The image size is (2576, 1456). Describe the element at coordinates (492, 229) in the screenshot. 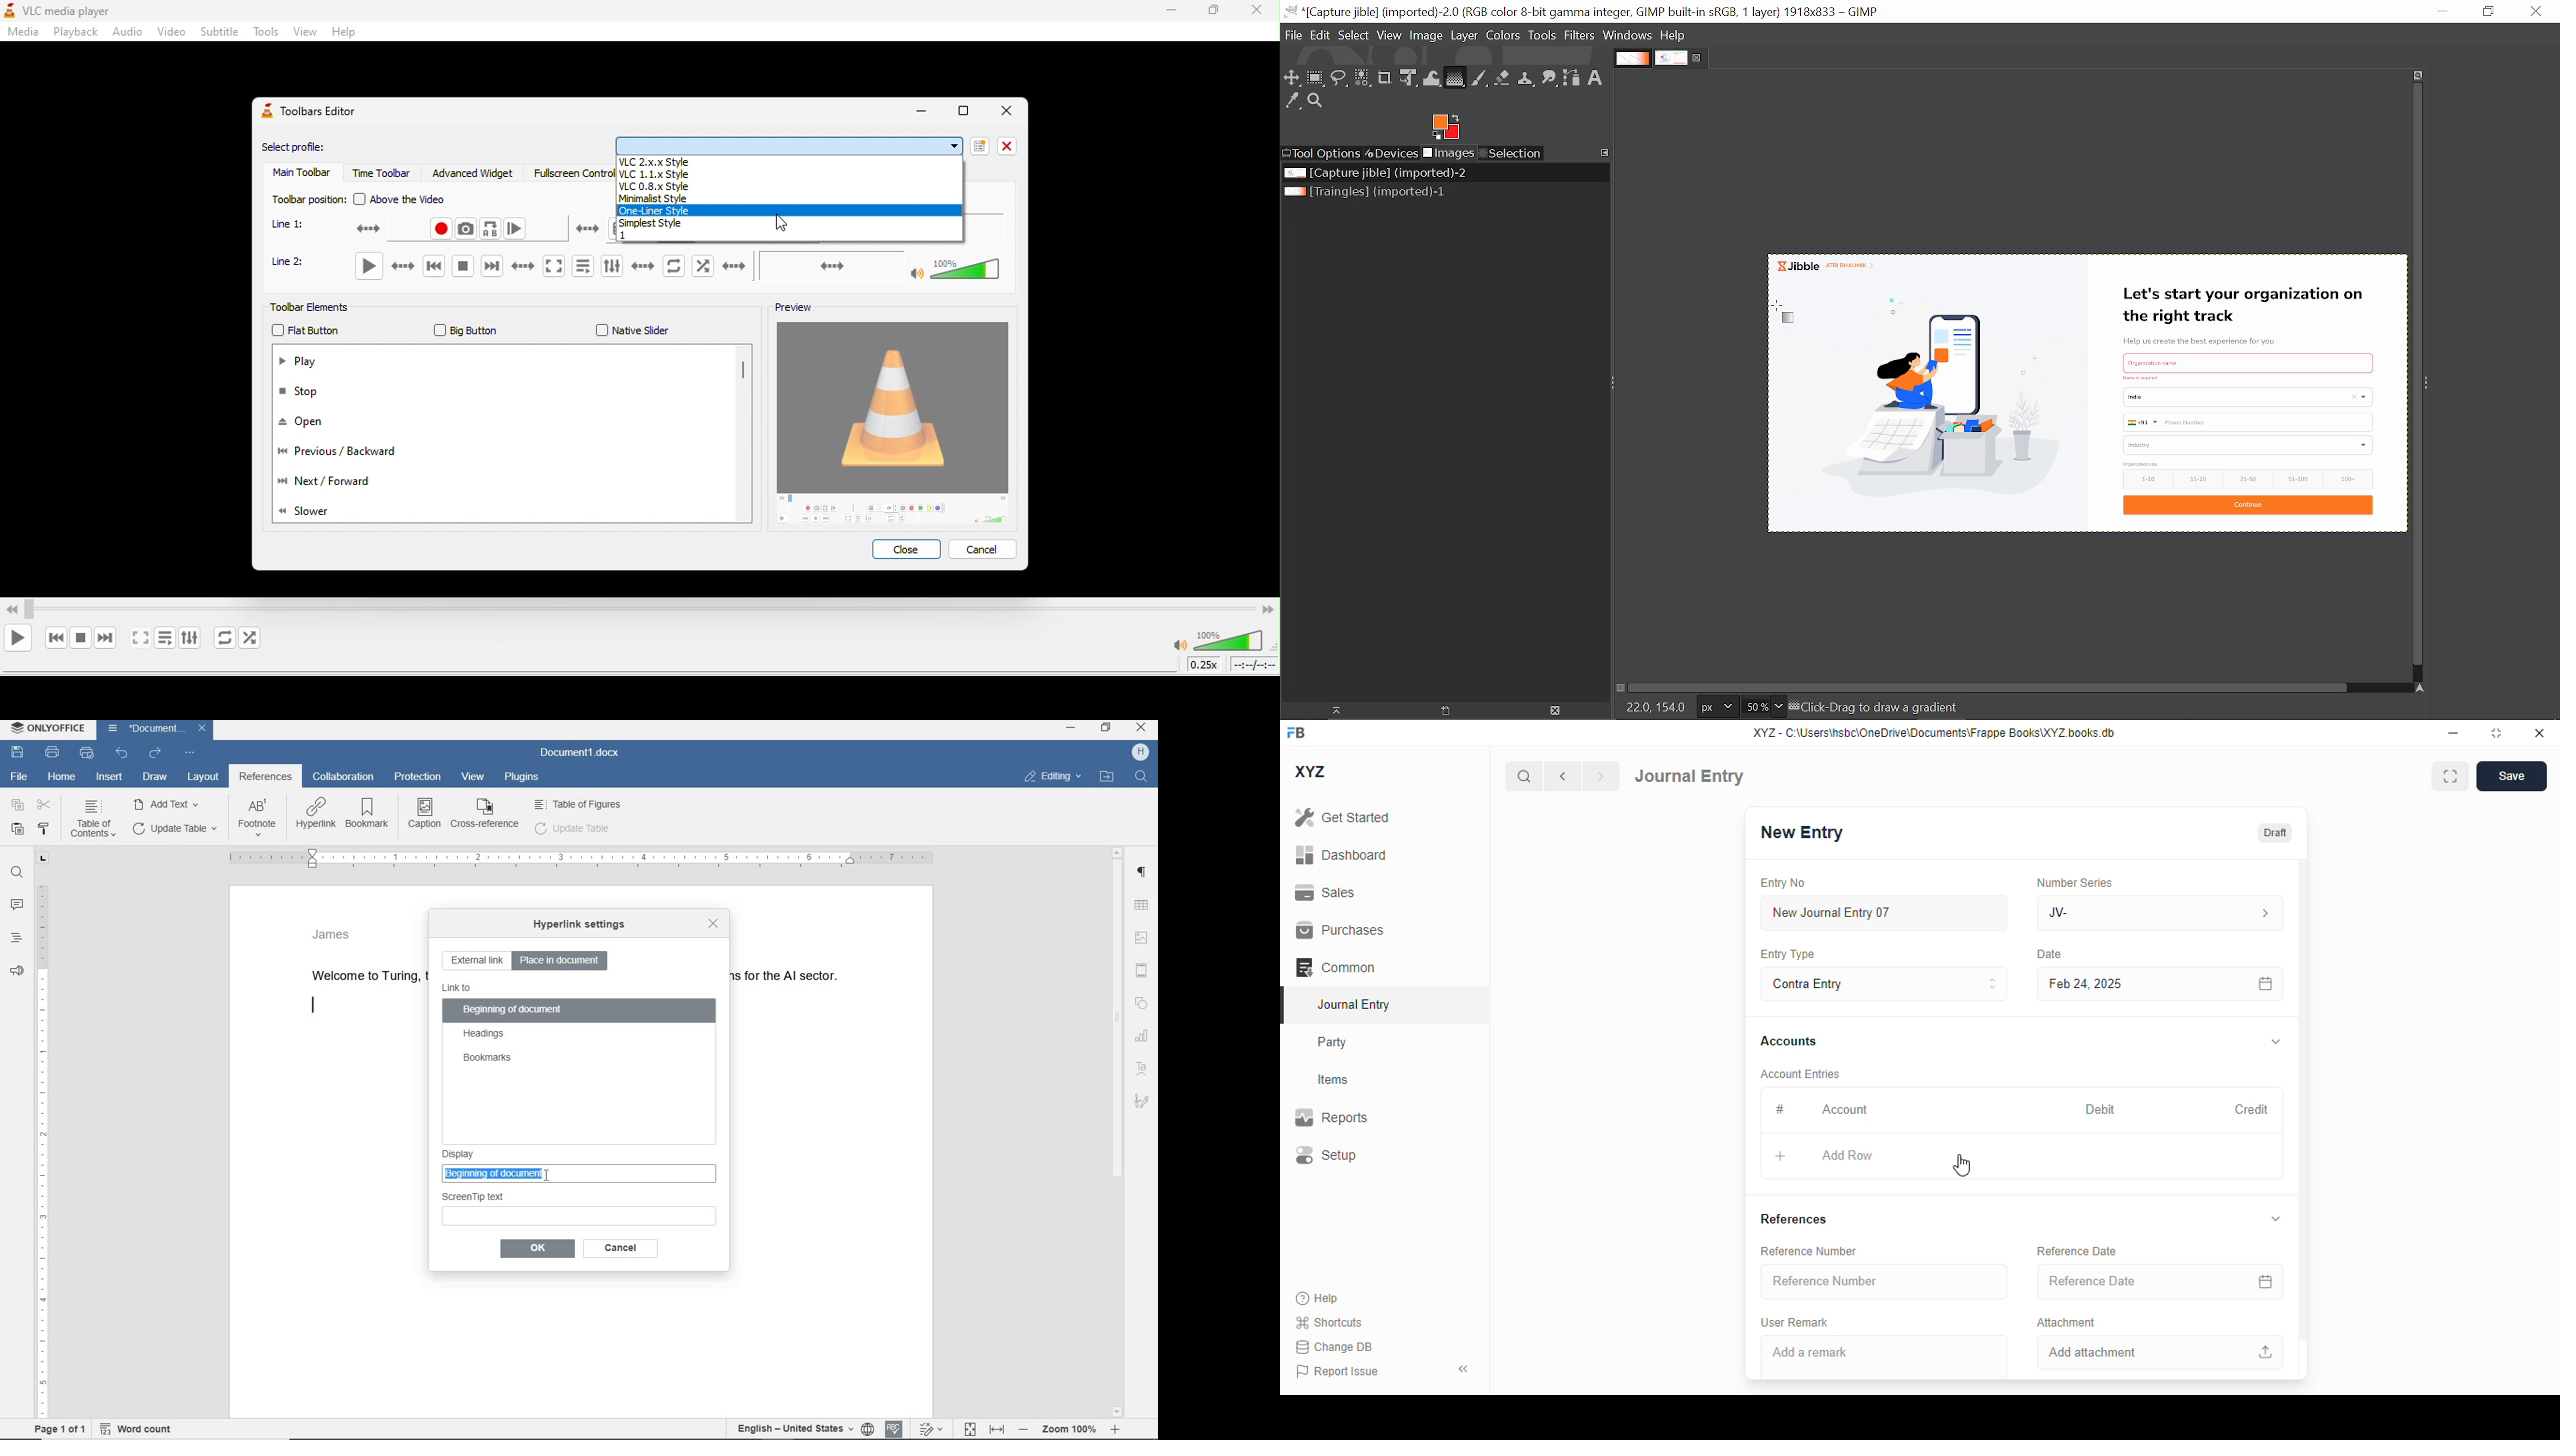

I see `loop from point a to point b` at that location.